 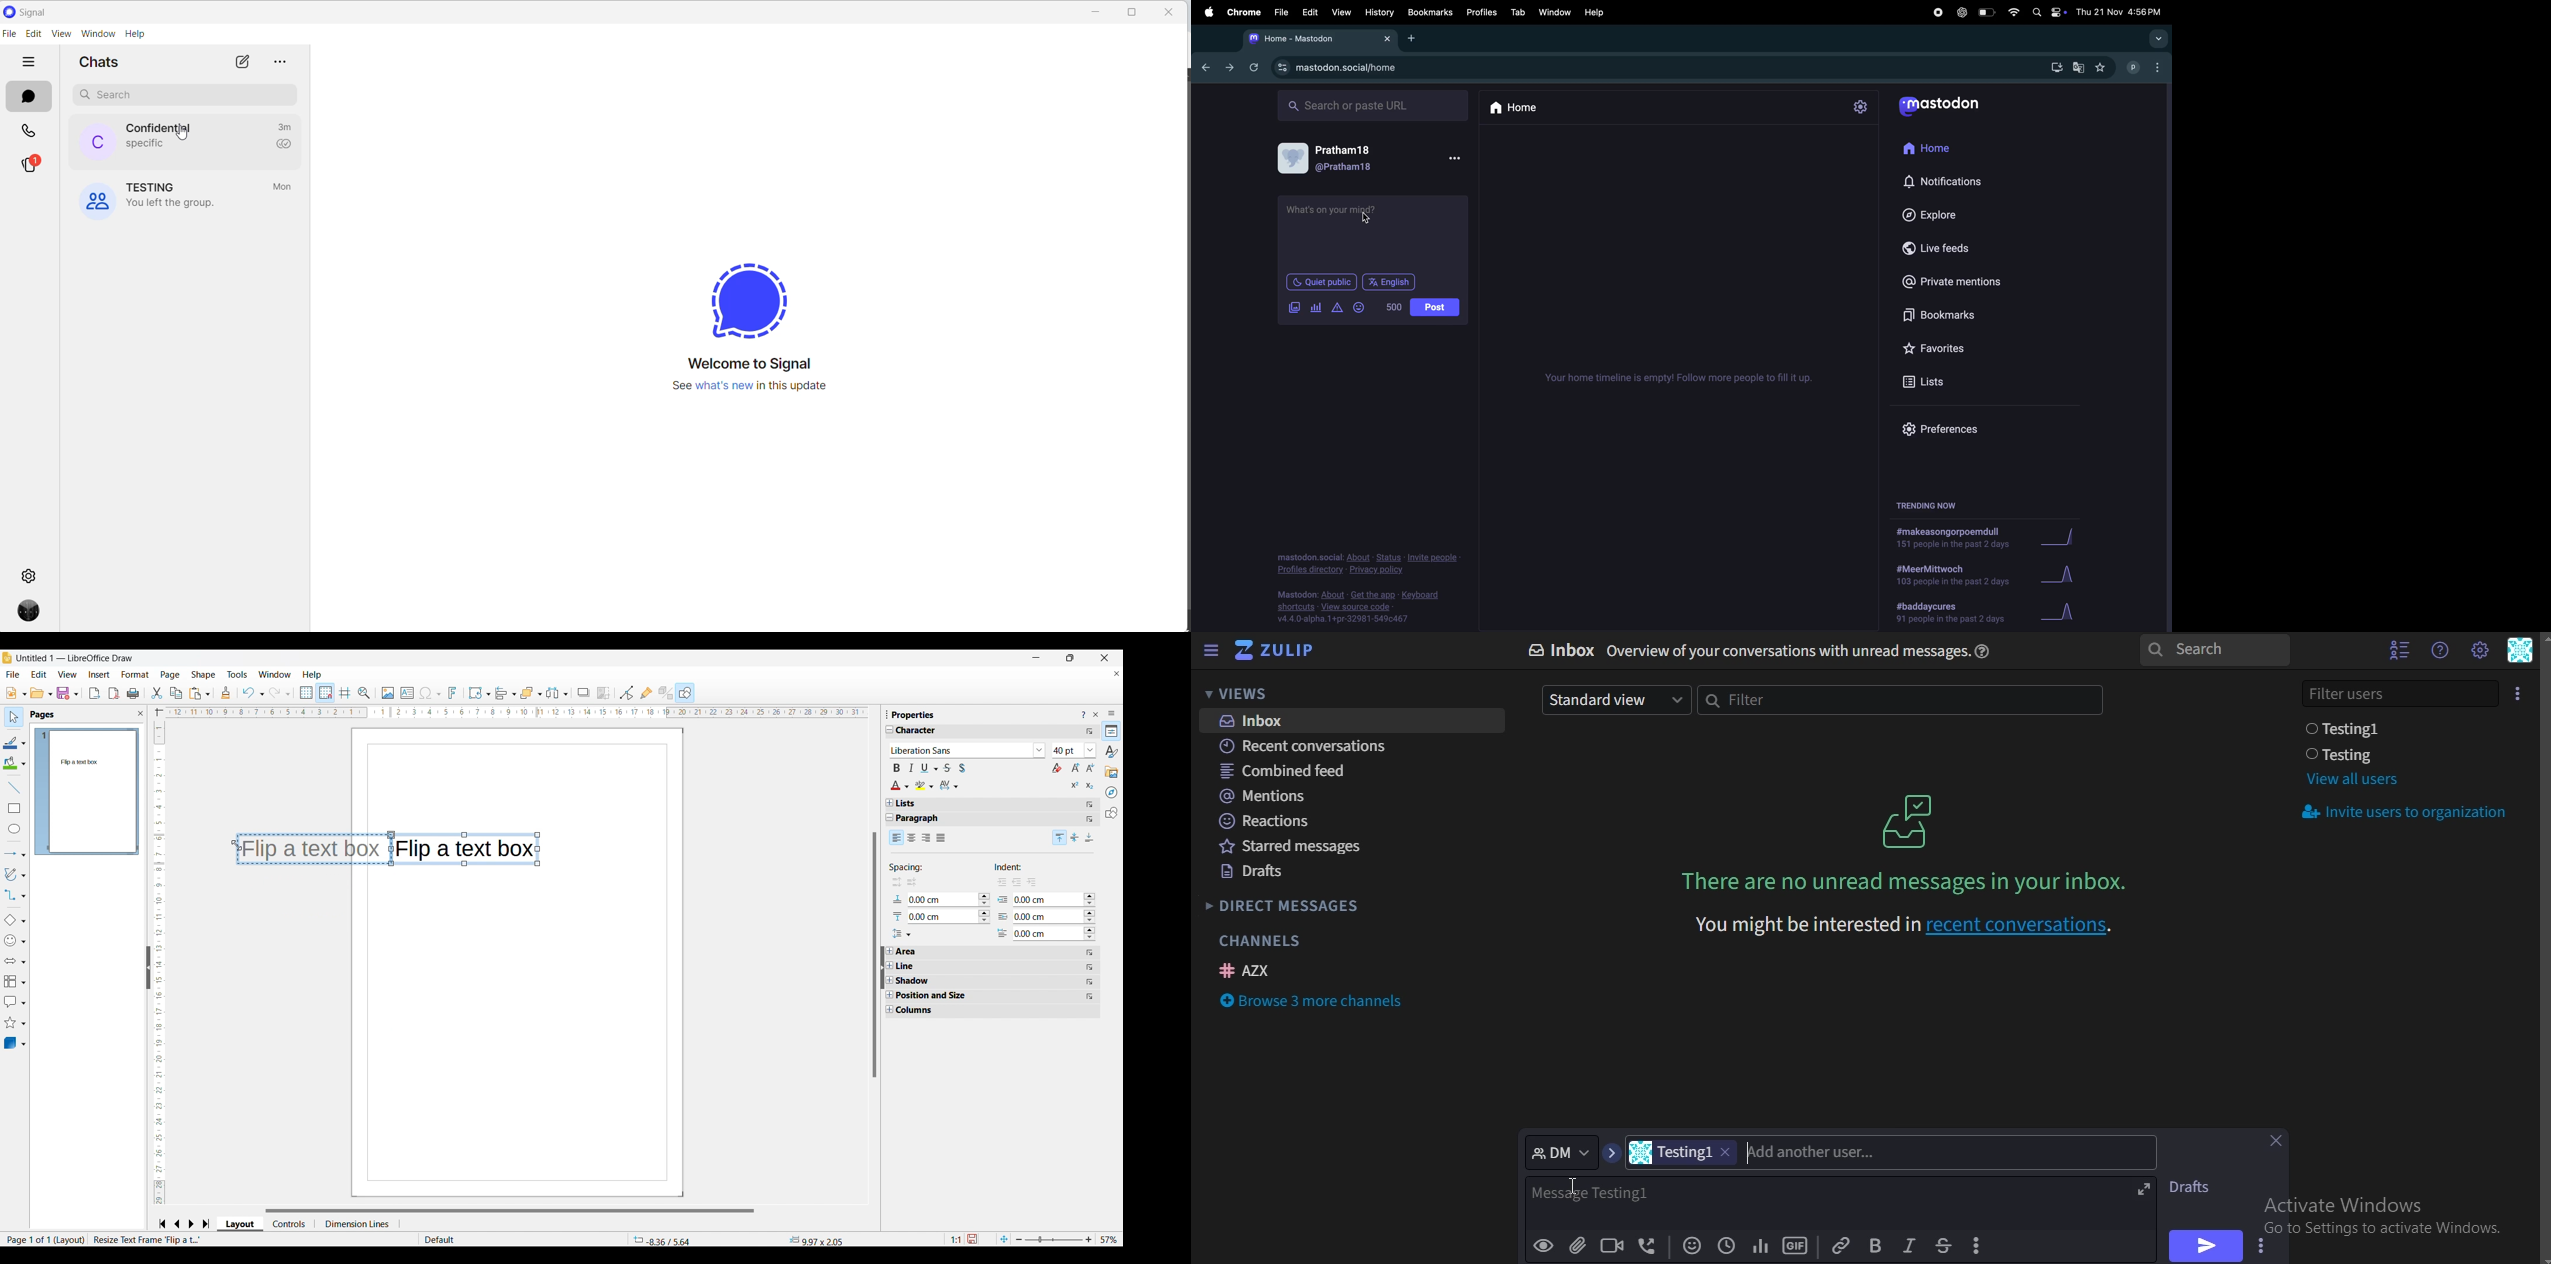 What do you see at coordinates (685, 693) in the screenshot?
I see `Shapes, current selection` at bounding box center [685, 693].